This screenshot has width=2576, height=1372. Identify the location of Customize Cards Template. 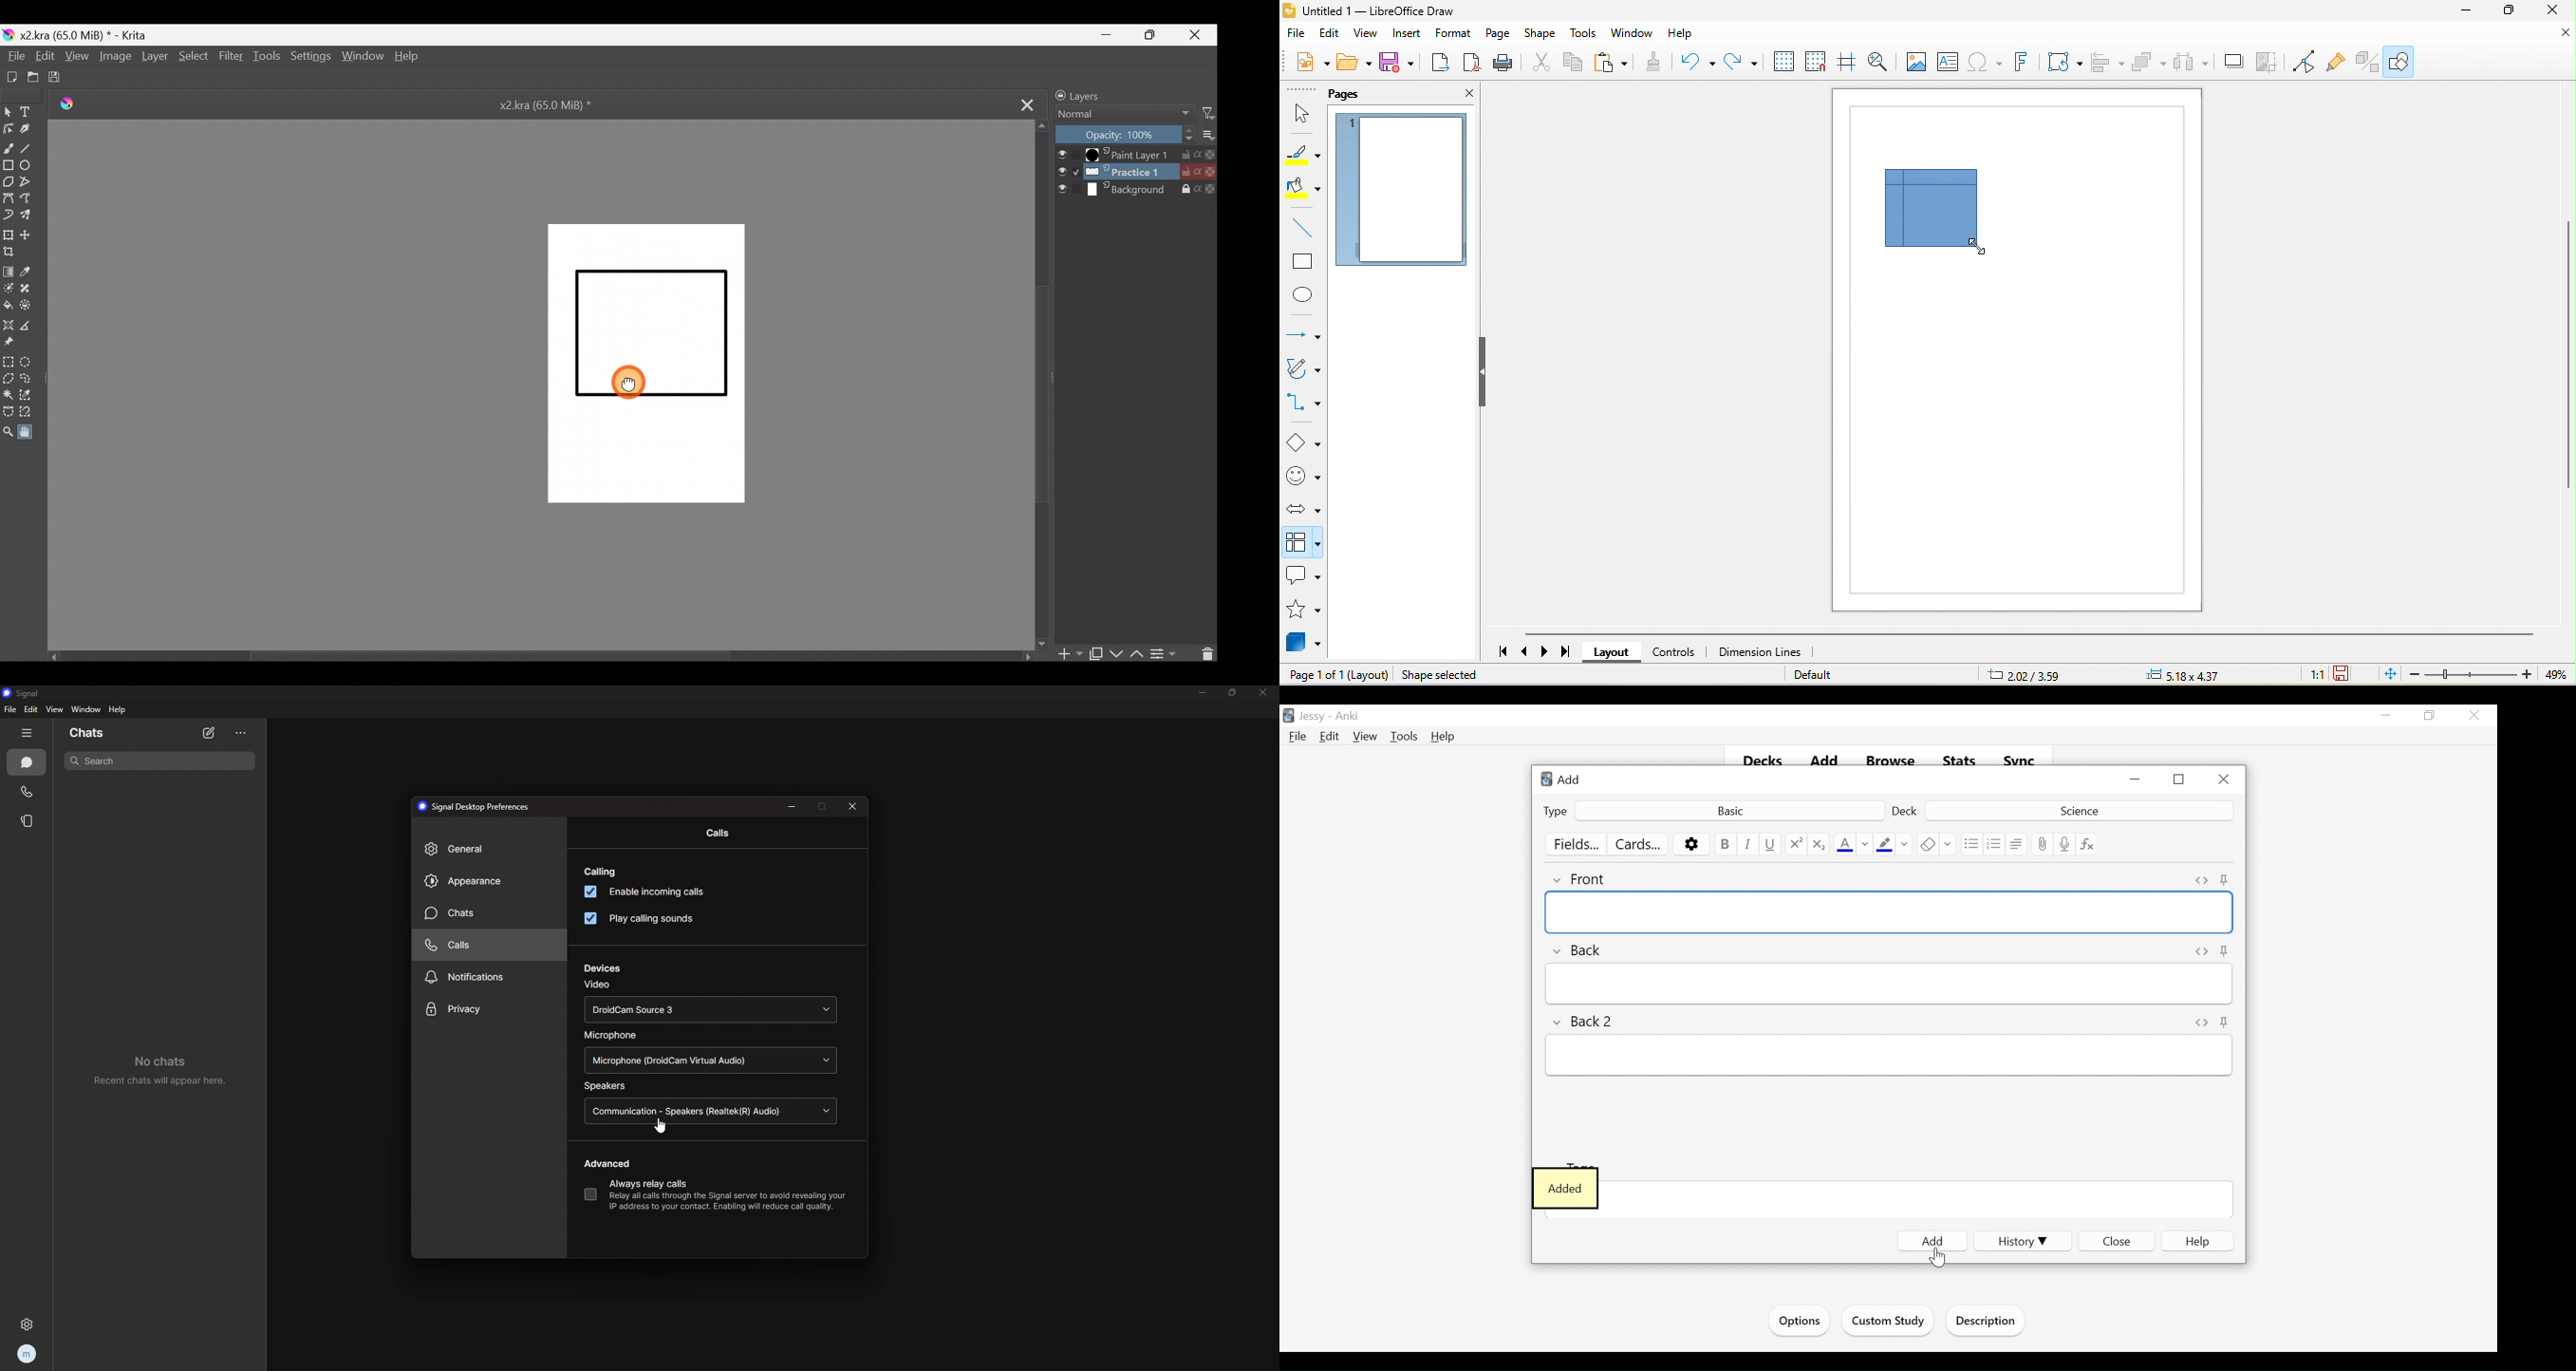
(1639, 844).